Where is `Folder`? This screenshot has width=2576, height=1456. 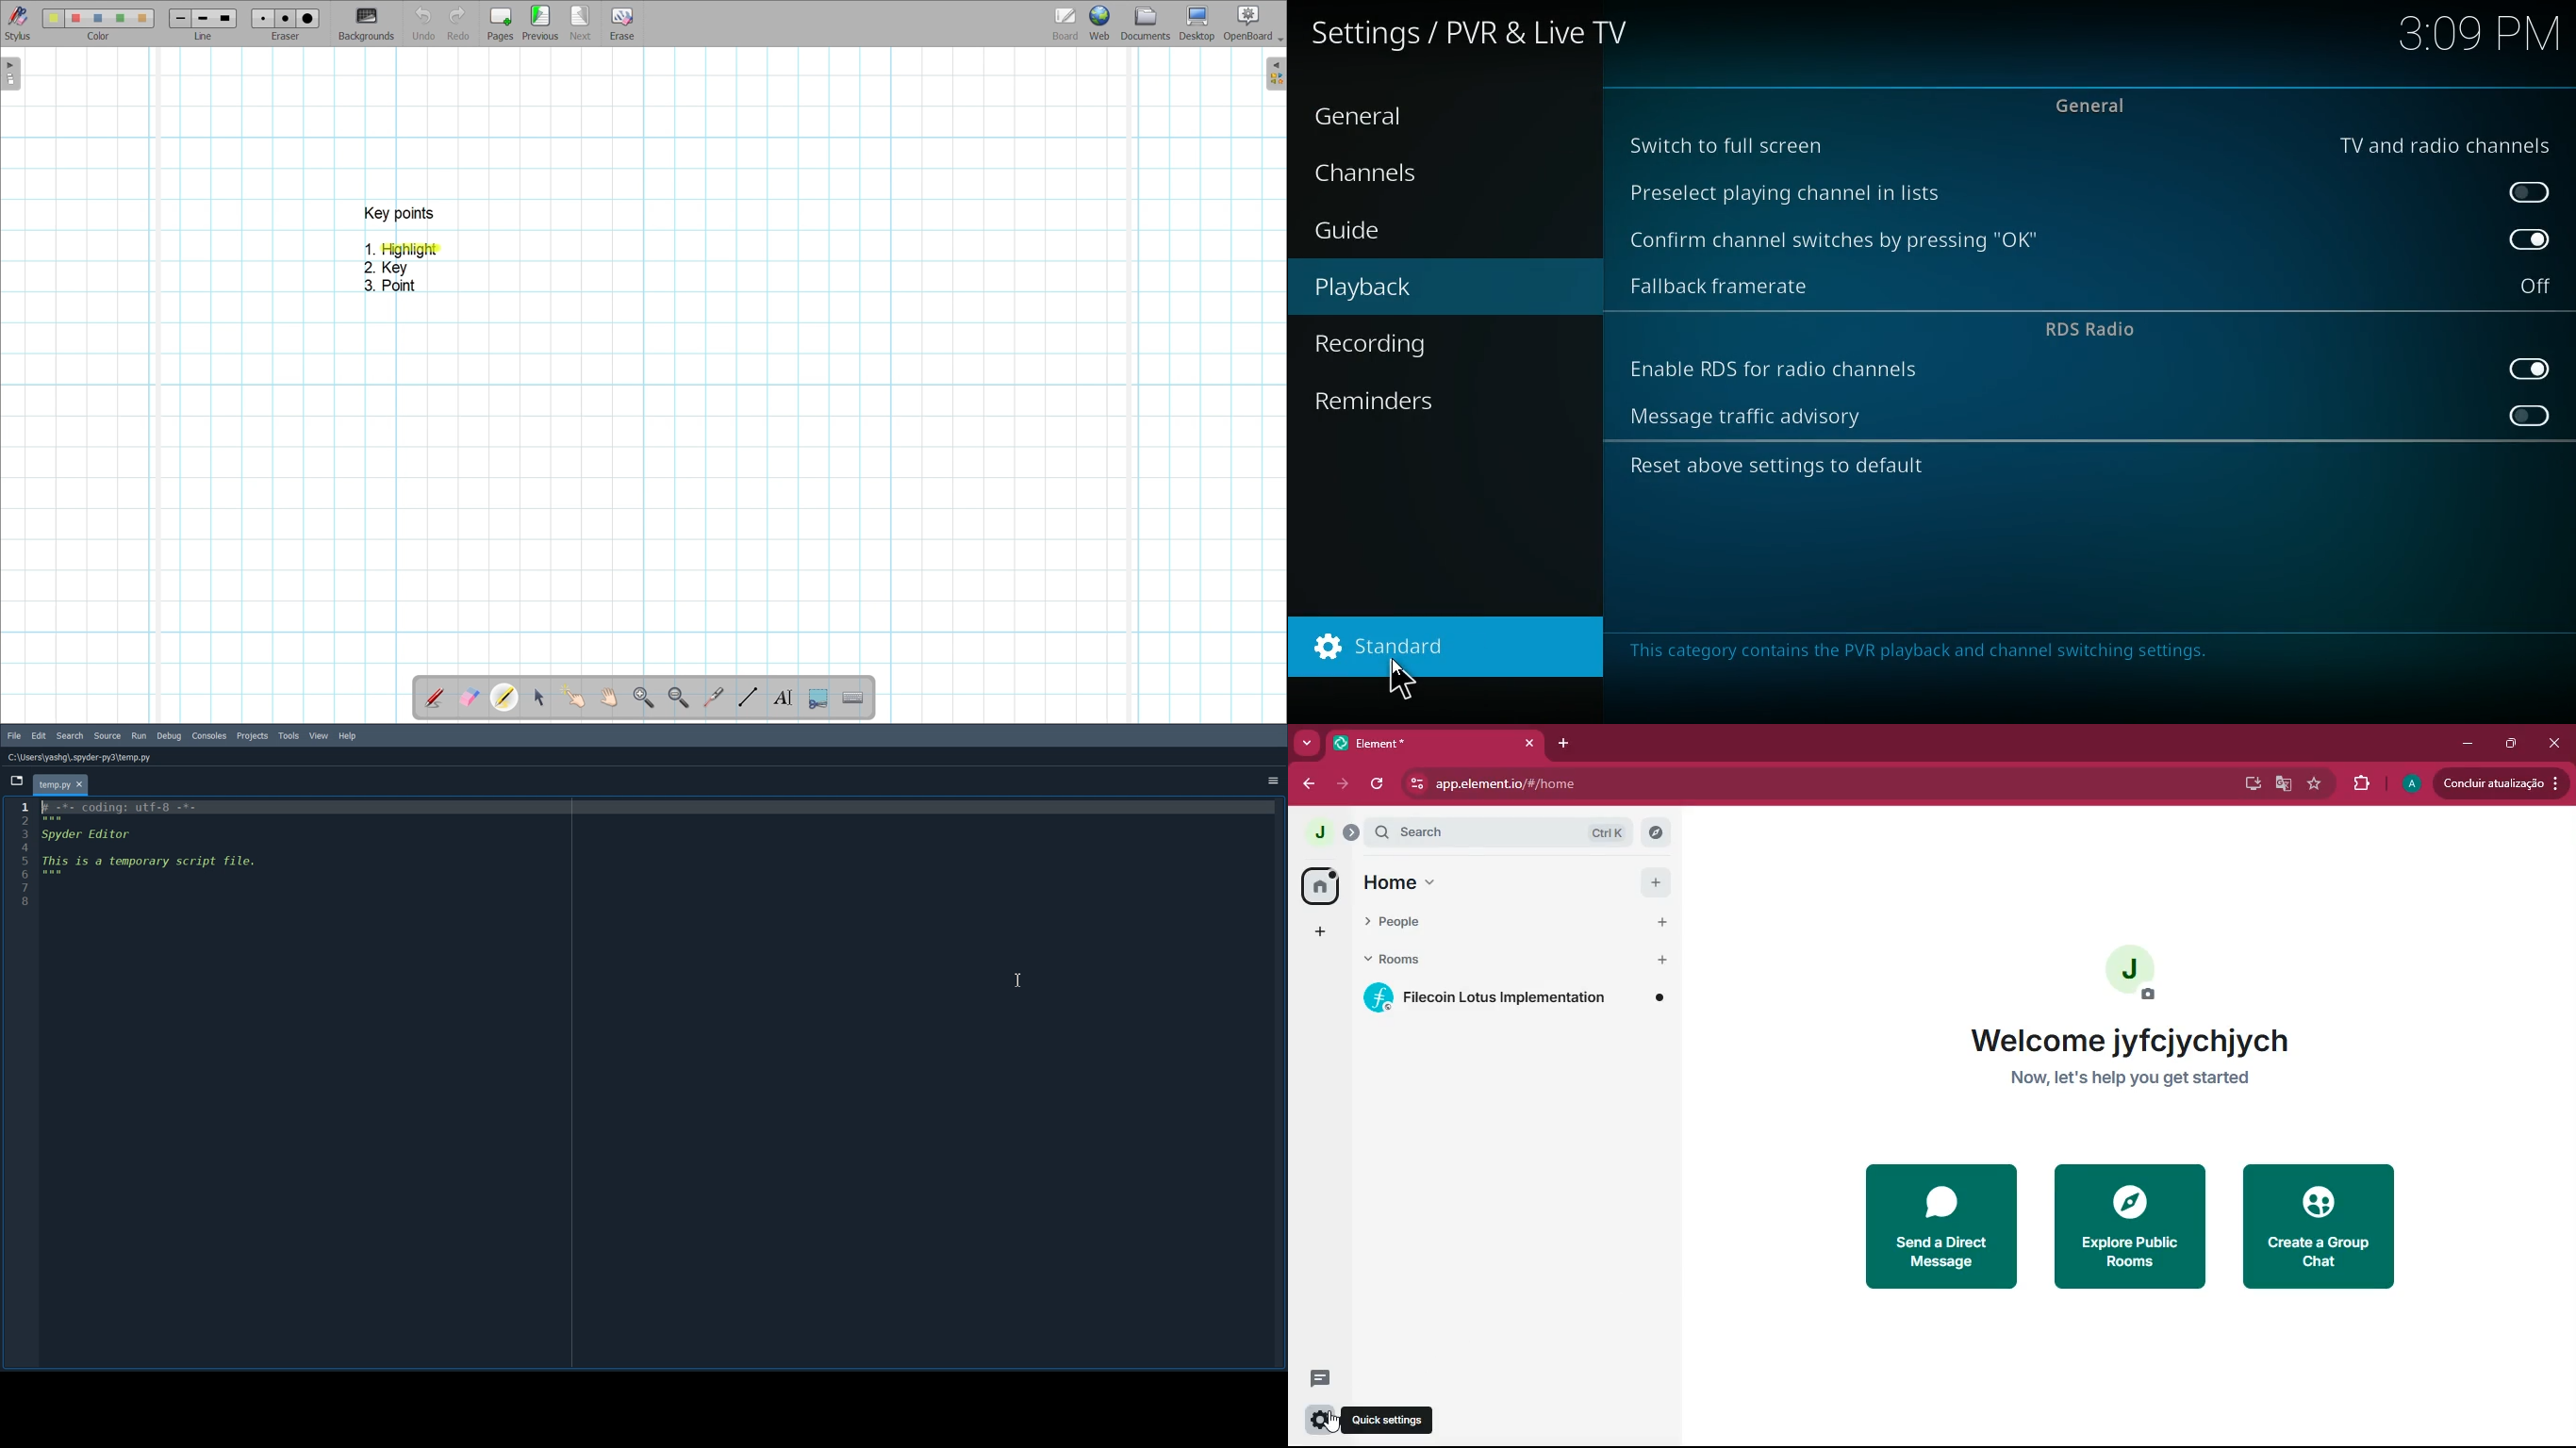
Folder is located at coordinates (61, 784).